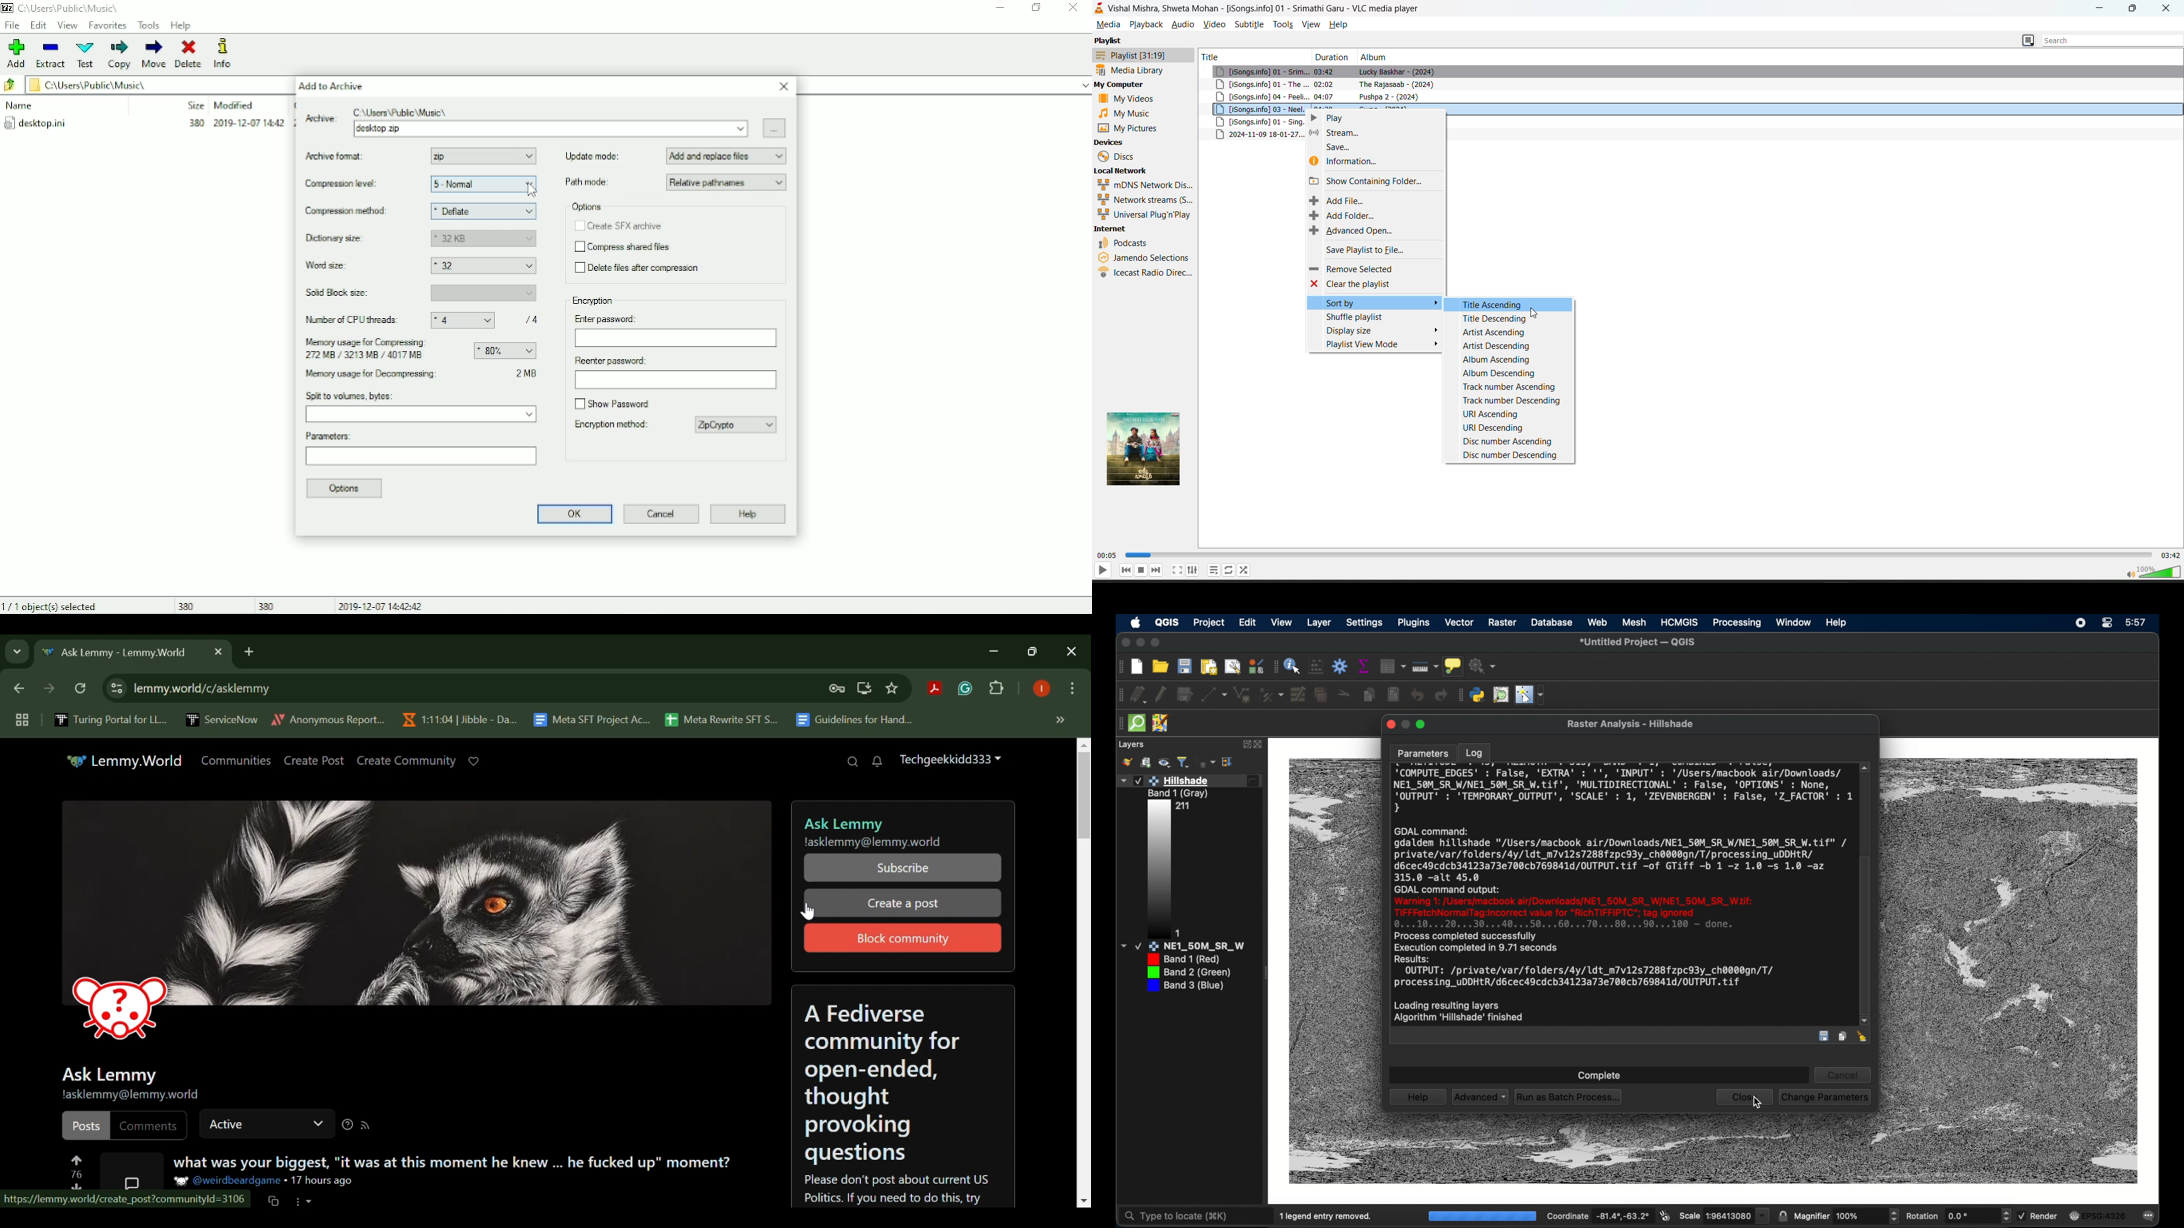 The height and width of the screenshot is (1232, 2184). I want to click on RSS, so click(364, 1126).